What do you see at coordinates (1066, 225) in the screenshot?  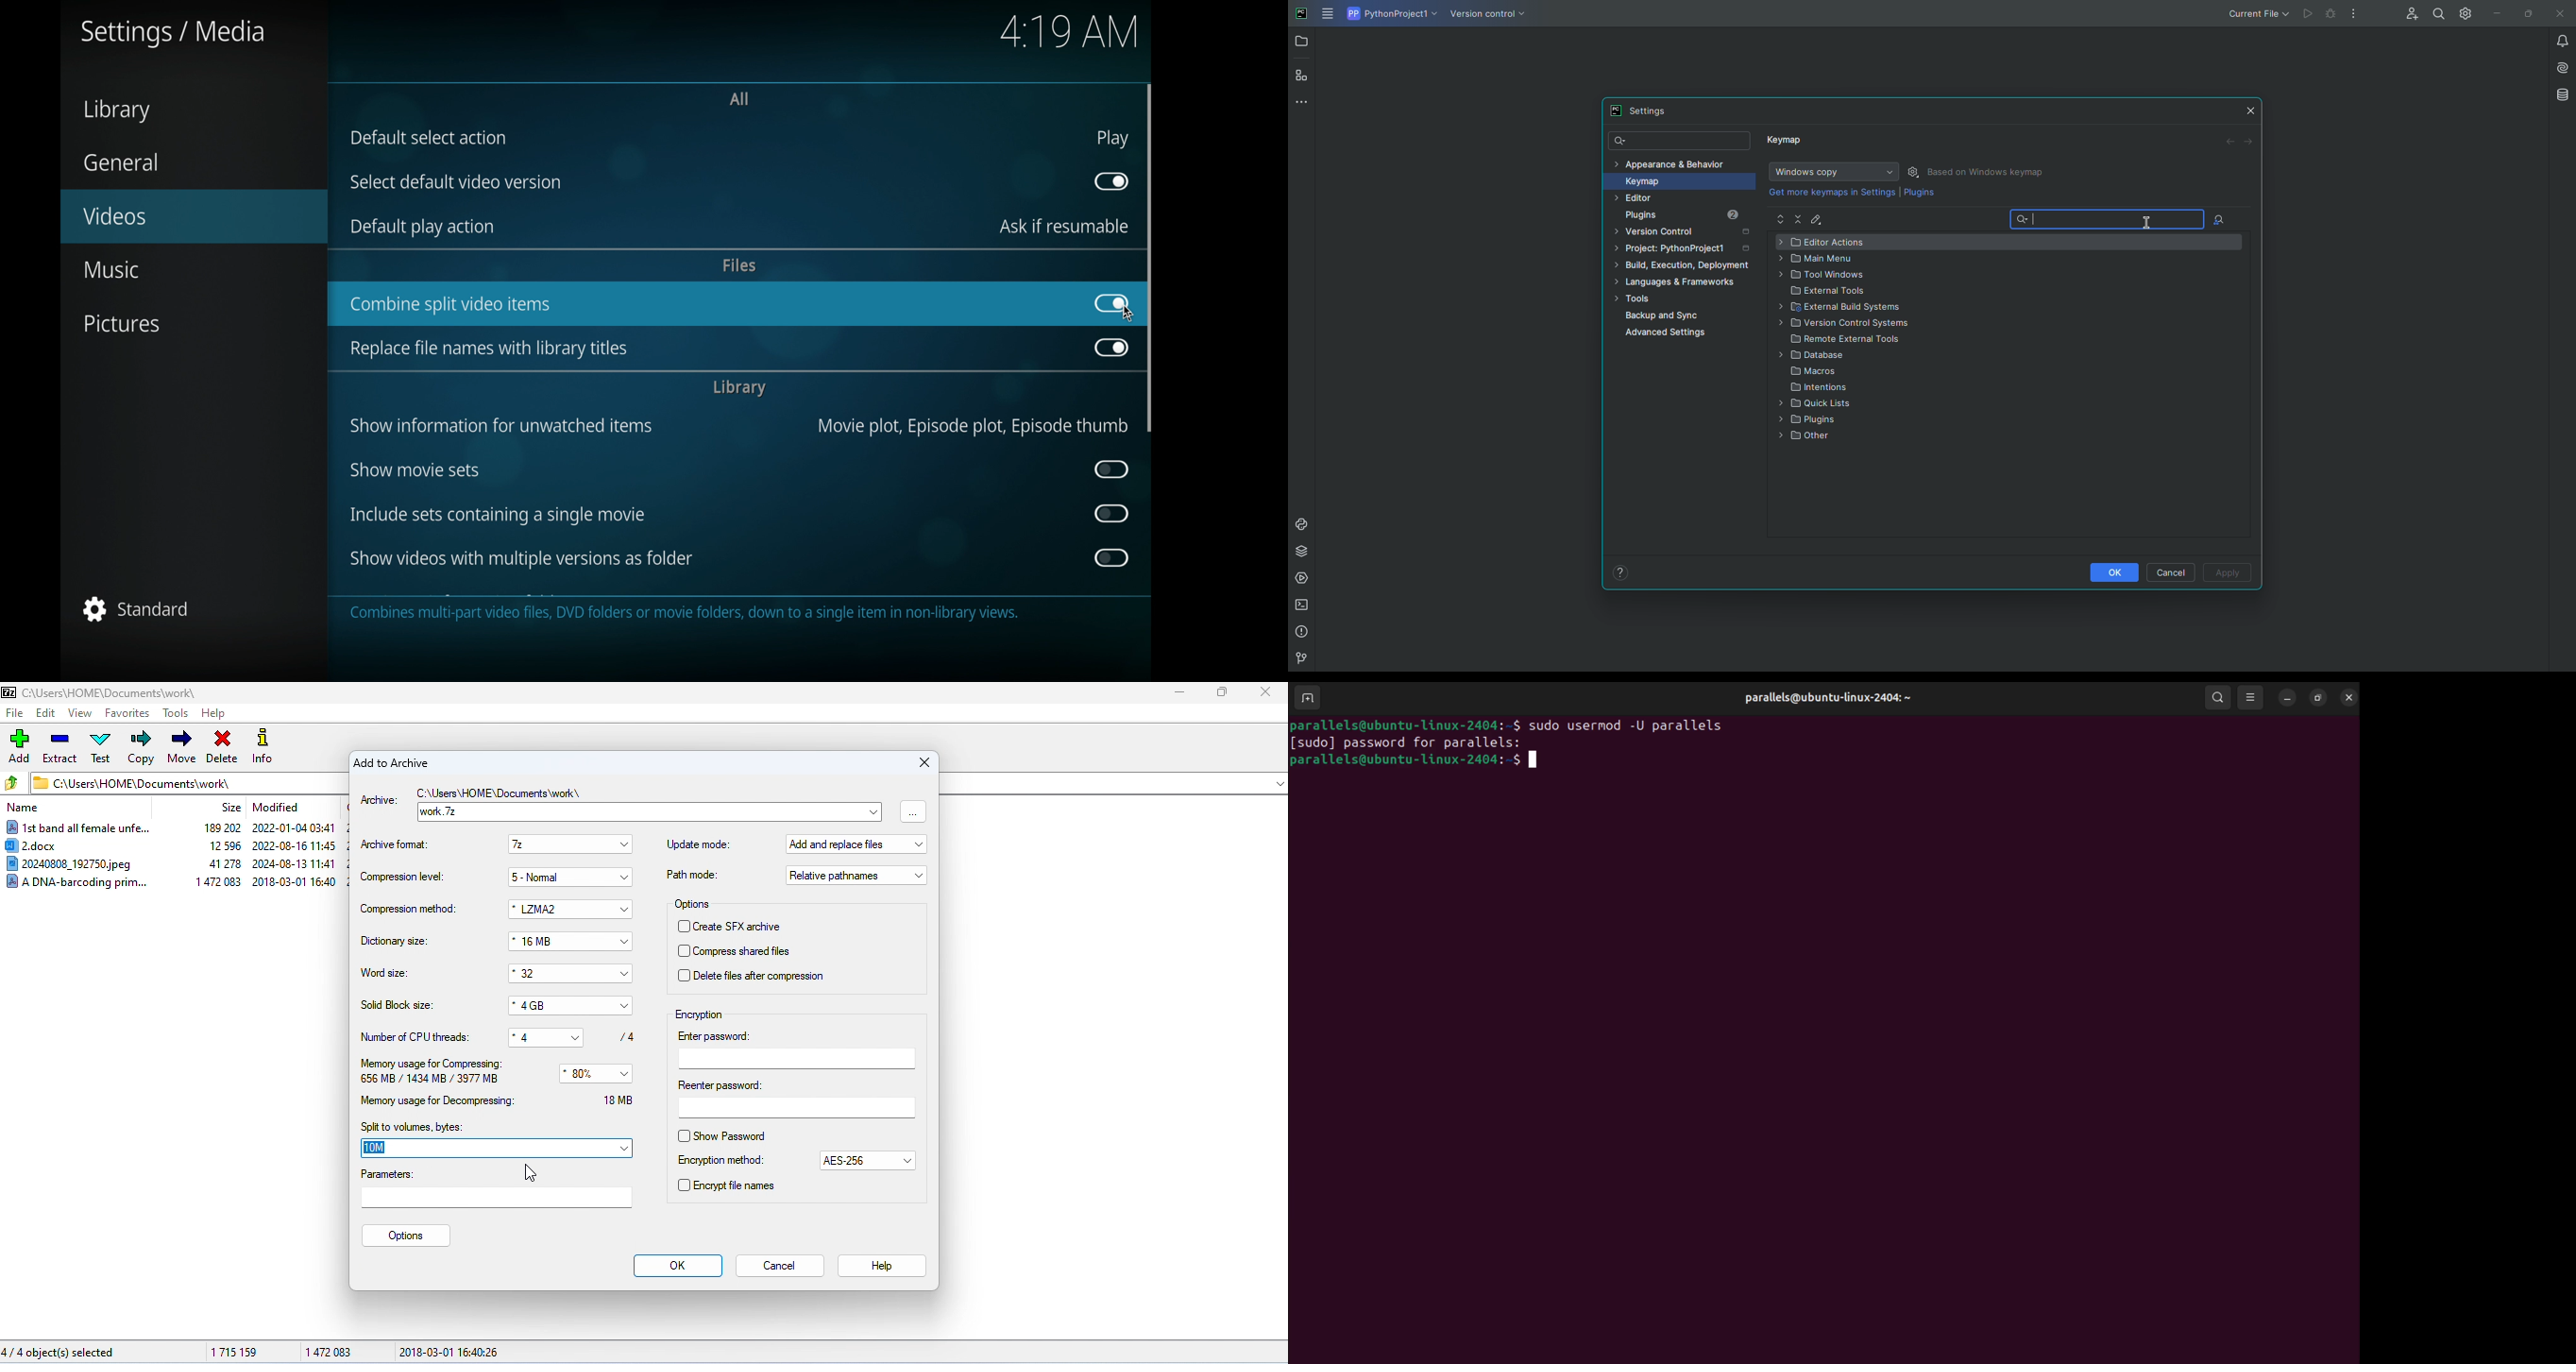 I see `ask if resumable` at bounding box center [1066, 225].